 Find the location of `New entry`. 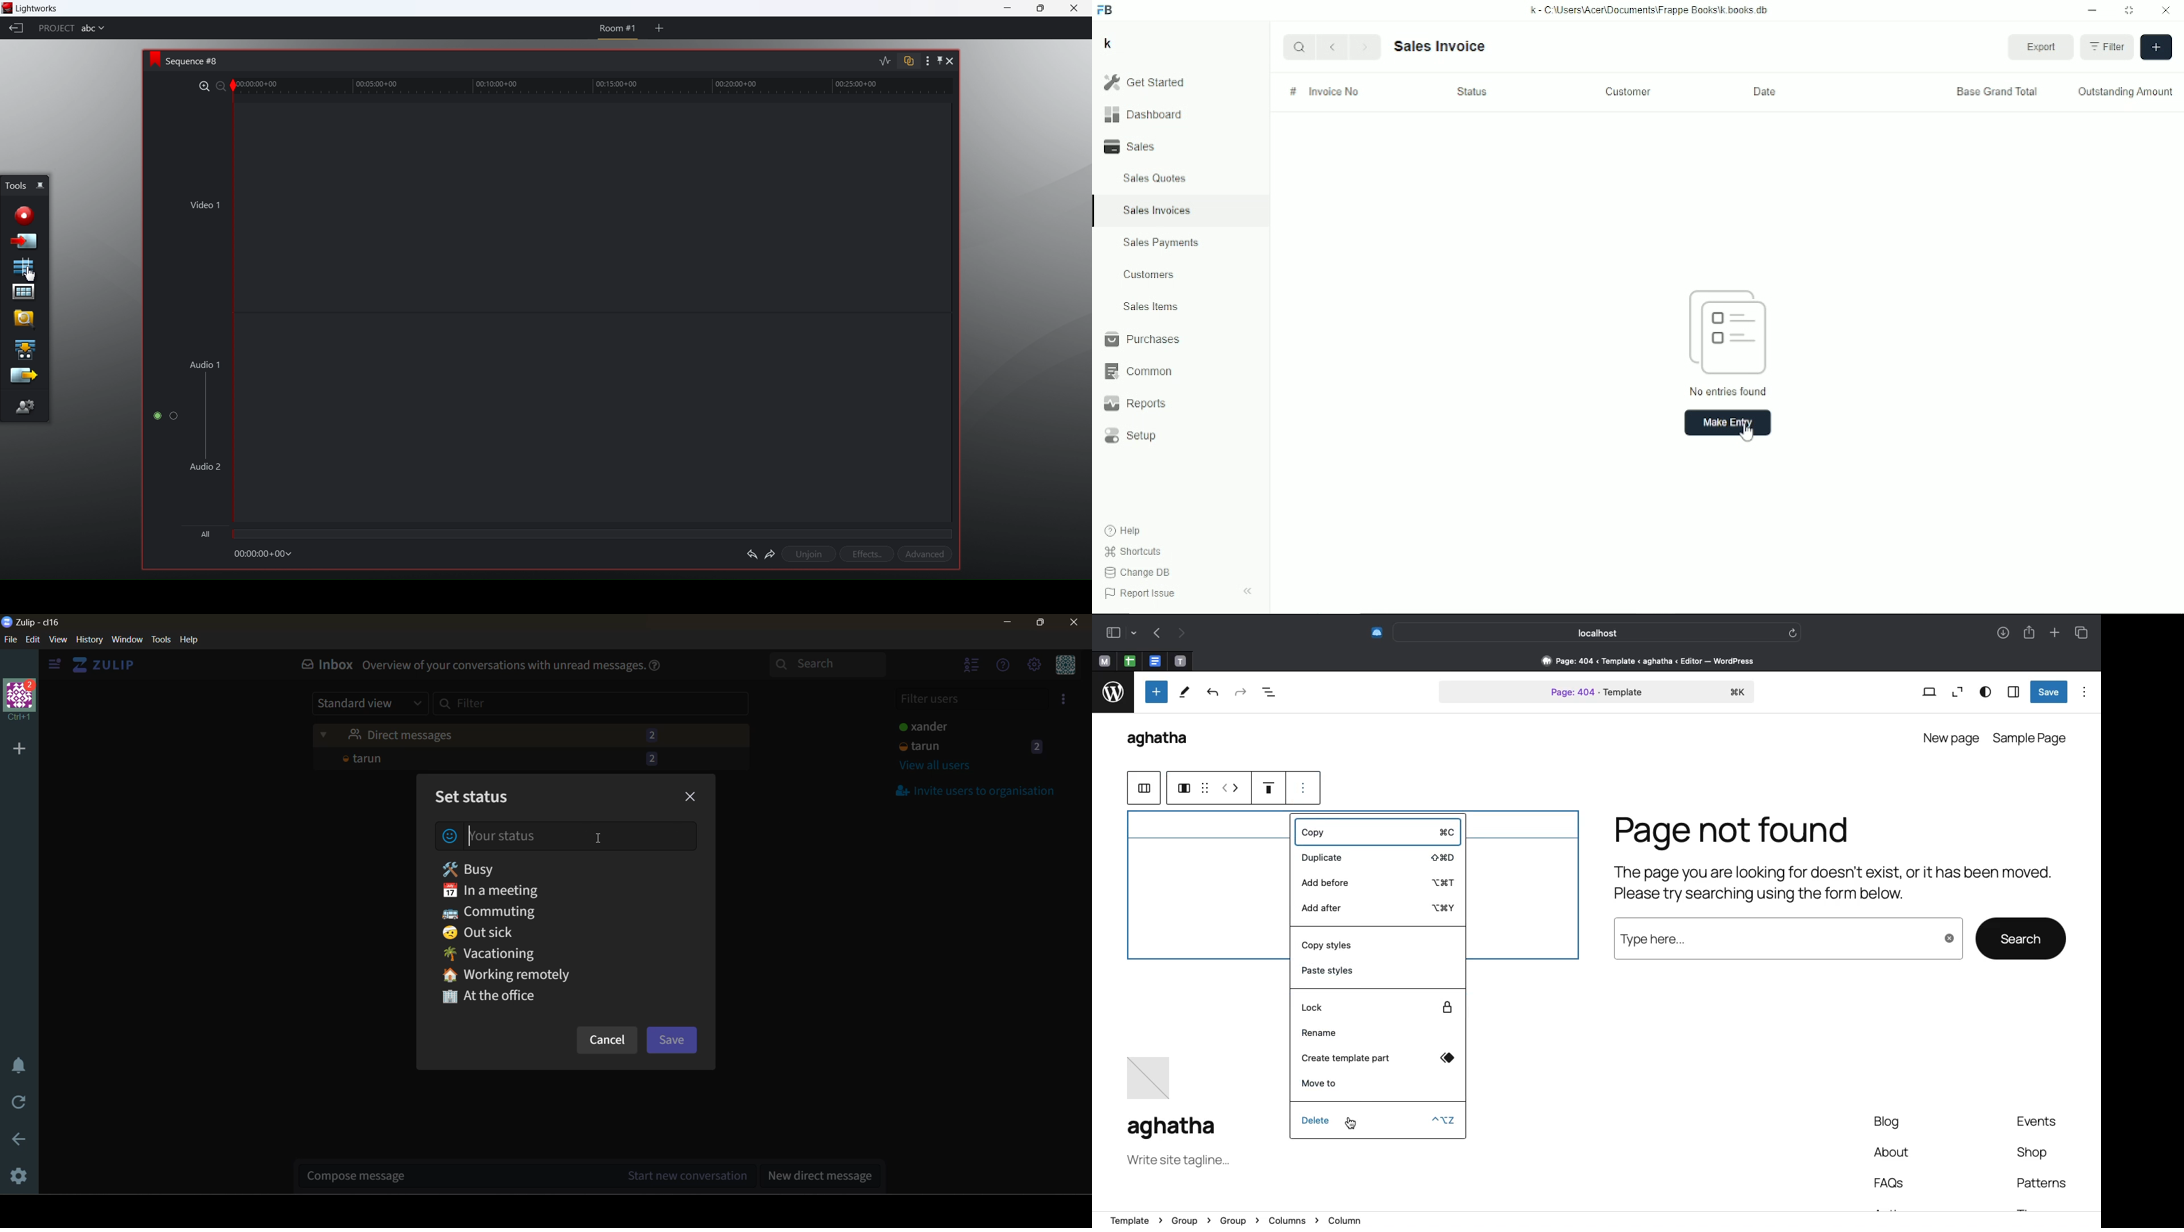

New entry is located at coordinates (1727, 422).